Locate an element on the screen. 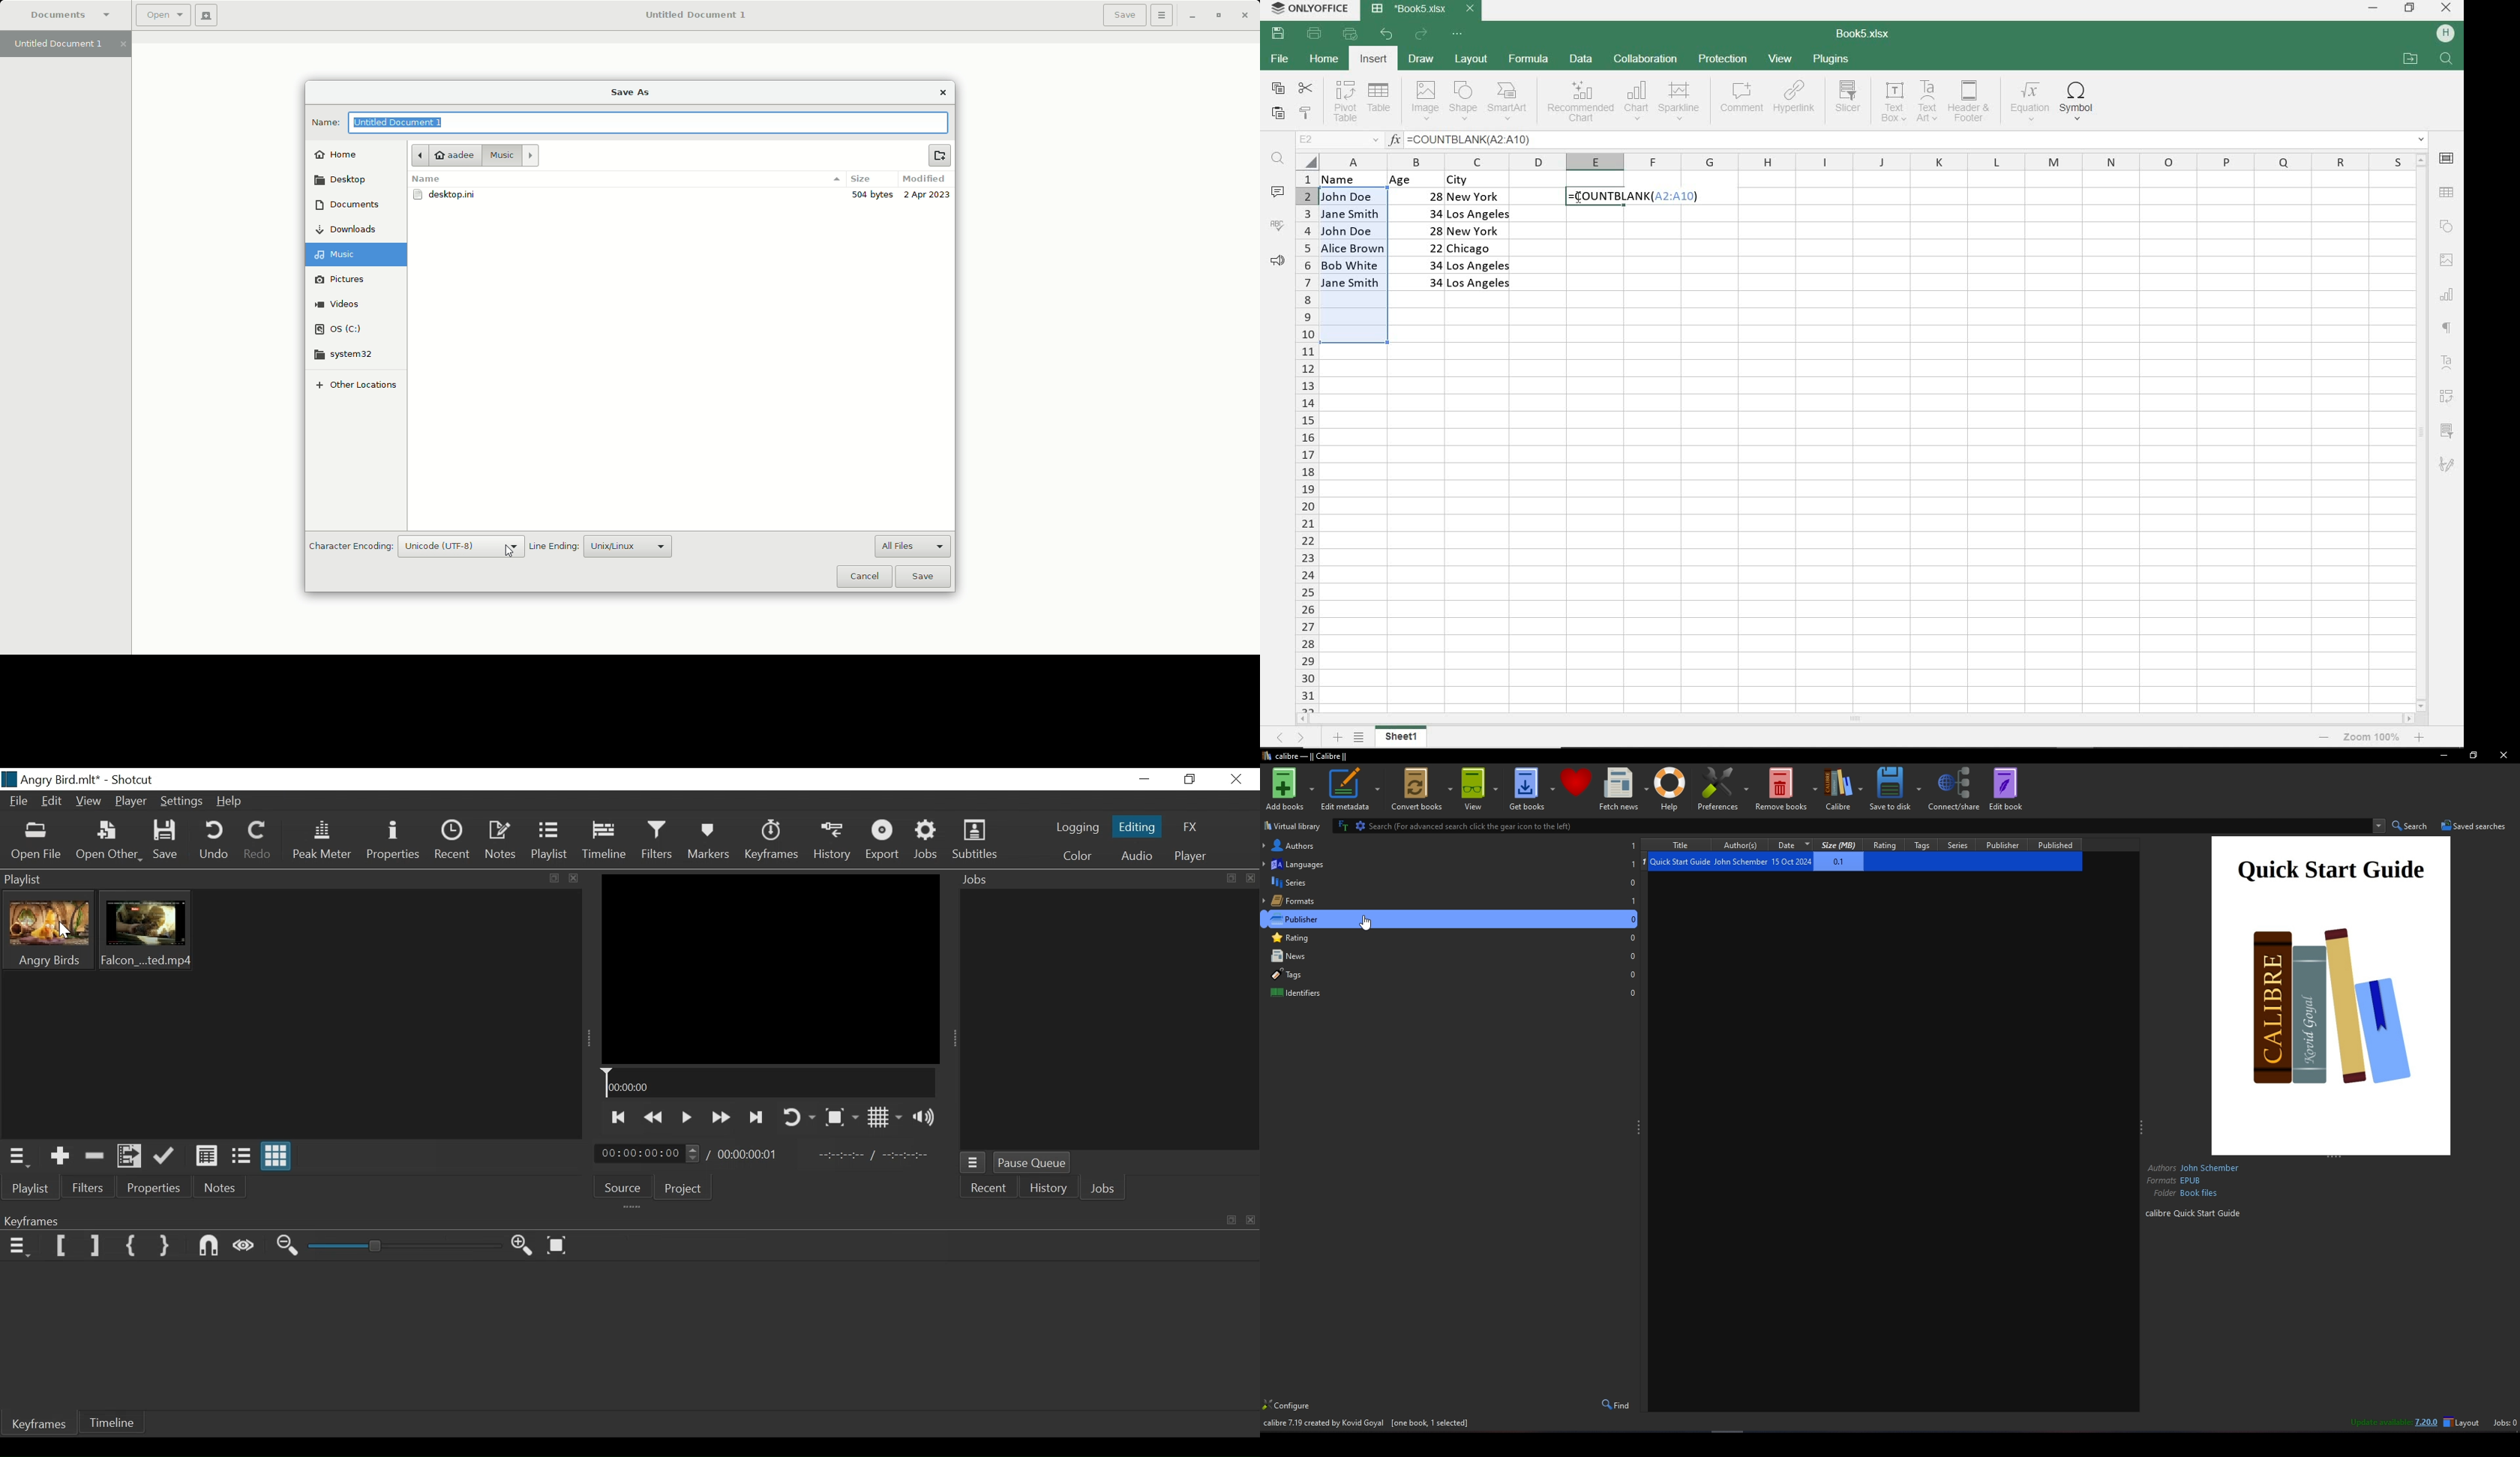  Minimize is located at coordinates (1144, 779).